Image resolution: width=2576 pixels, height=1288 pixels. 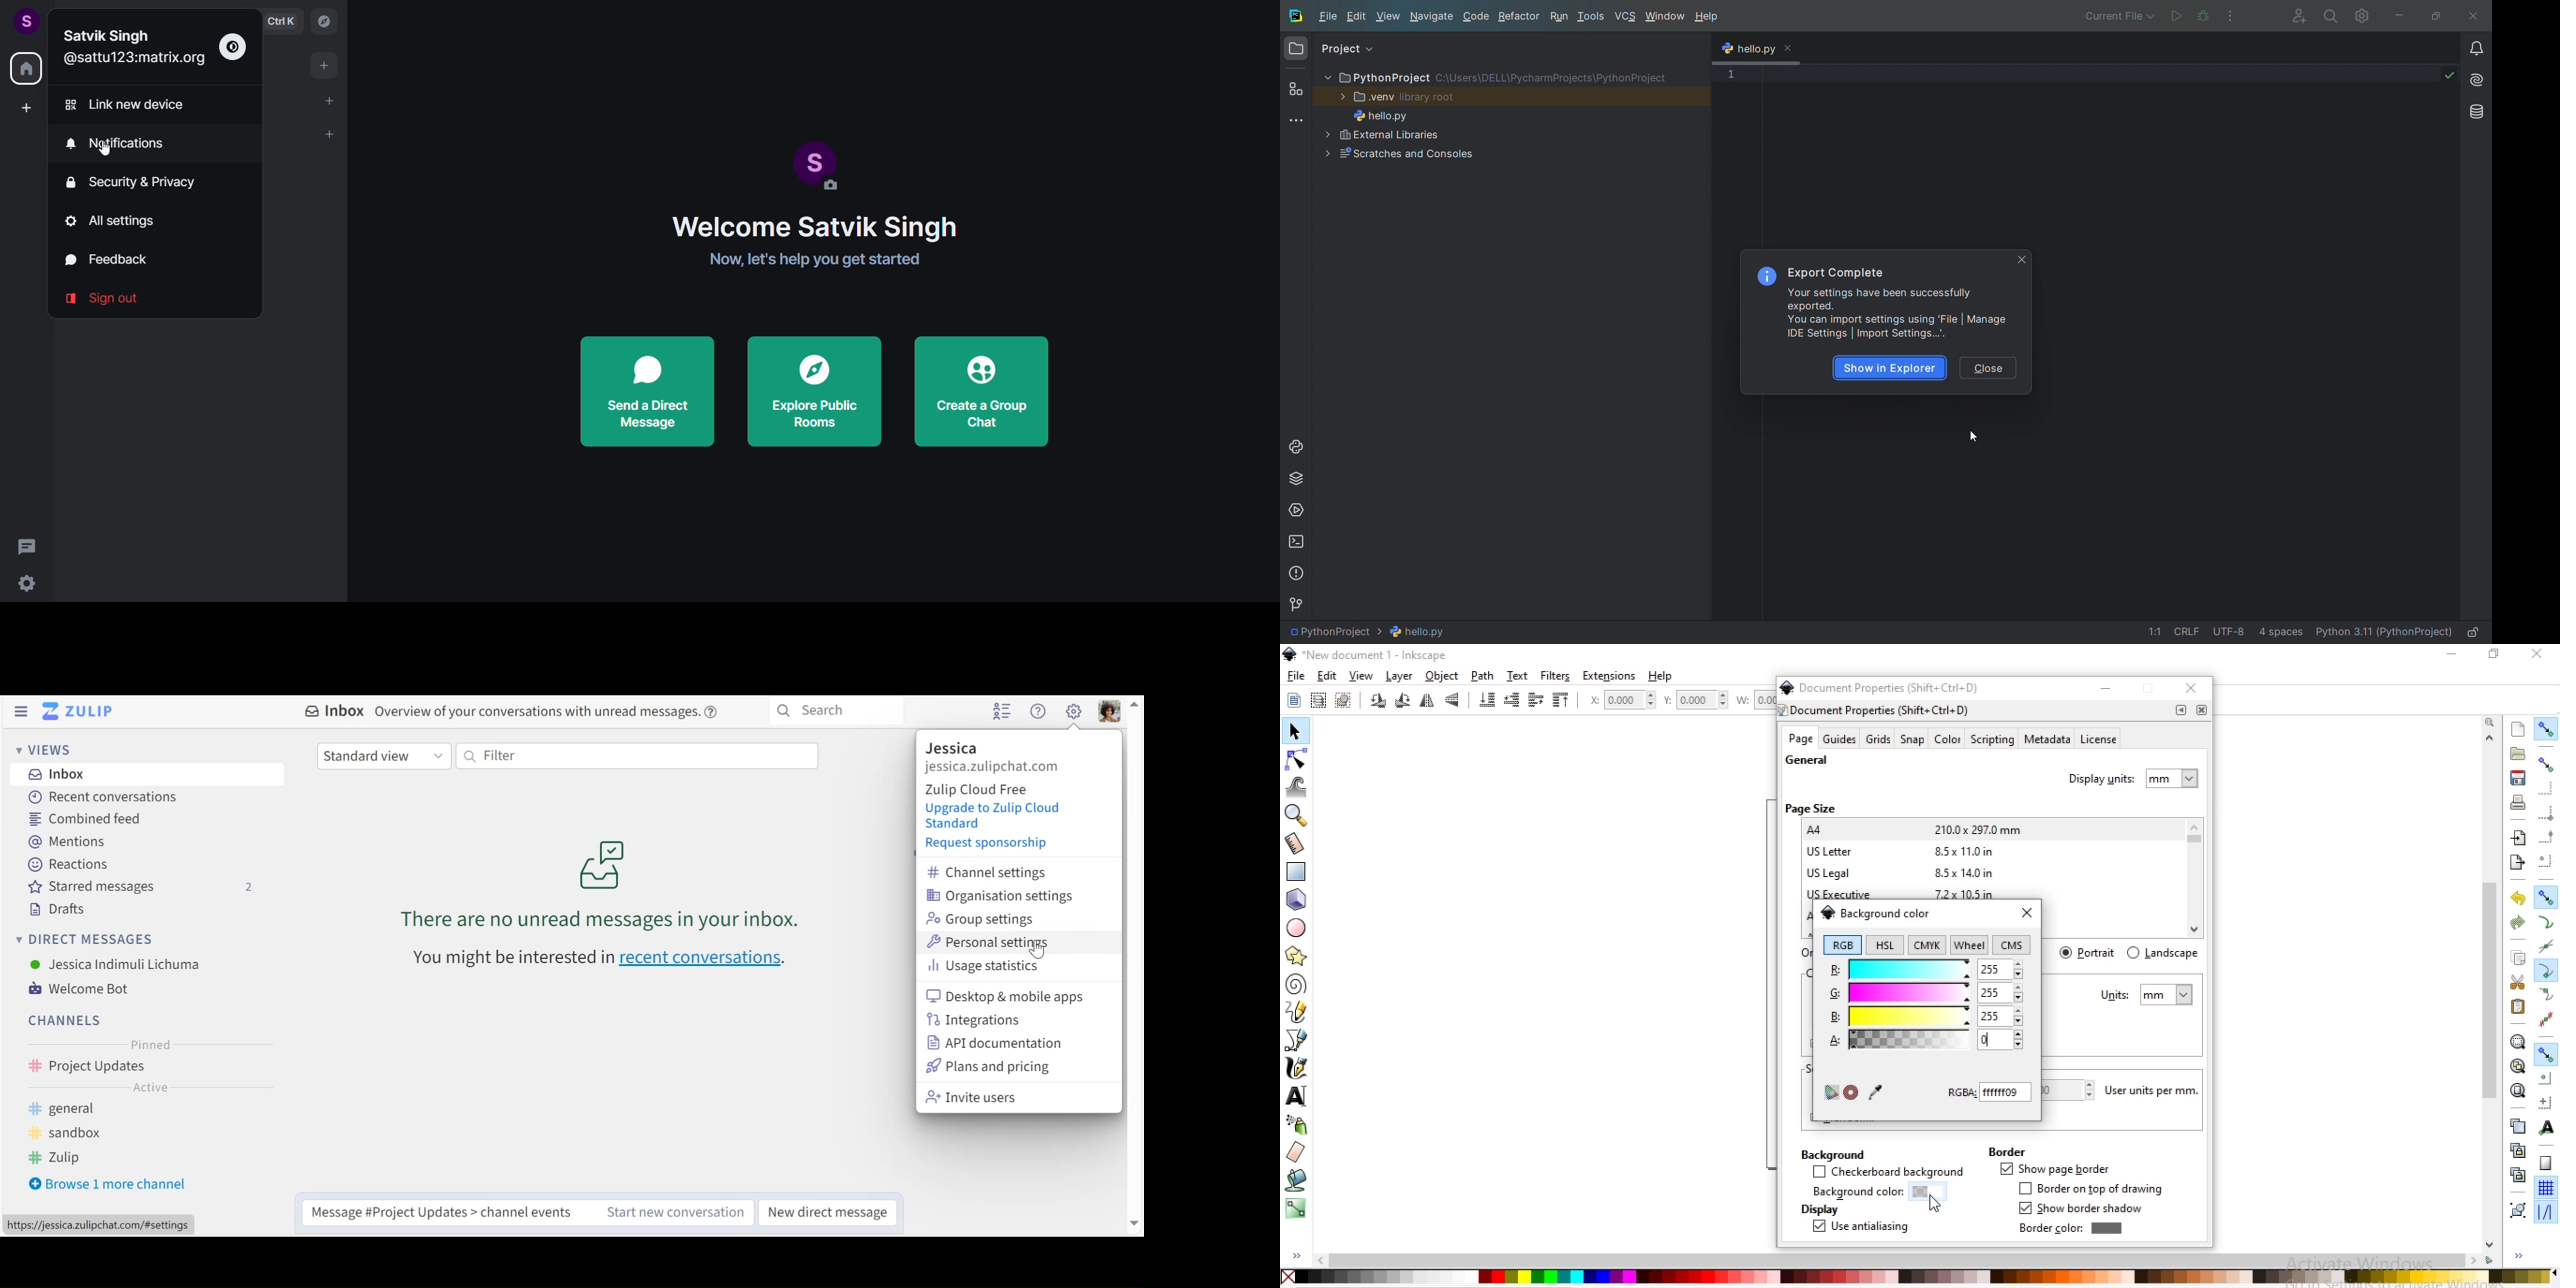 What do you see at coordinates (1430, 701) in the screenshot?
I see `flip horizontally` at bounding box center [1430, 701].